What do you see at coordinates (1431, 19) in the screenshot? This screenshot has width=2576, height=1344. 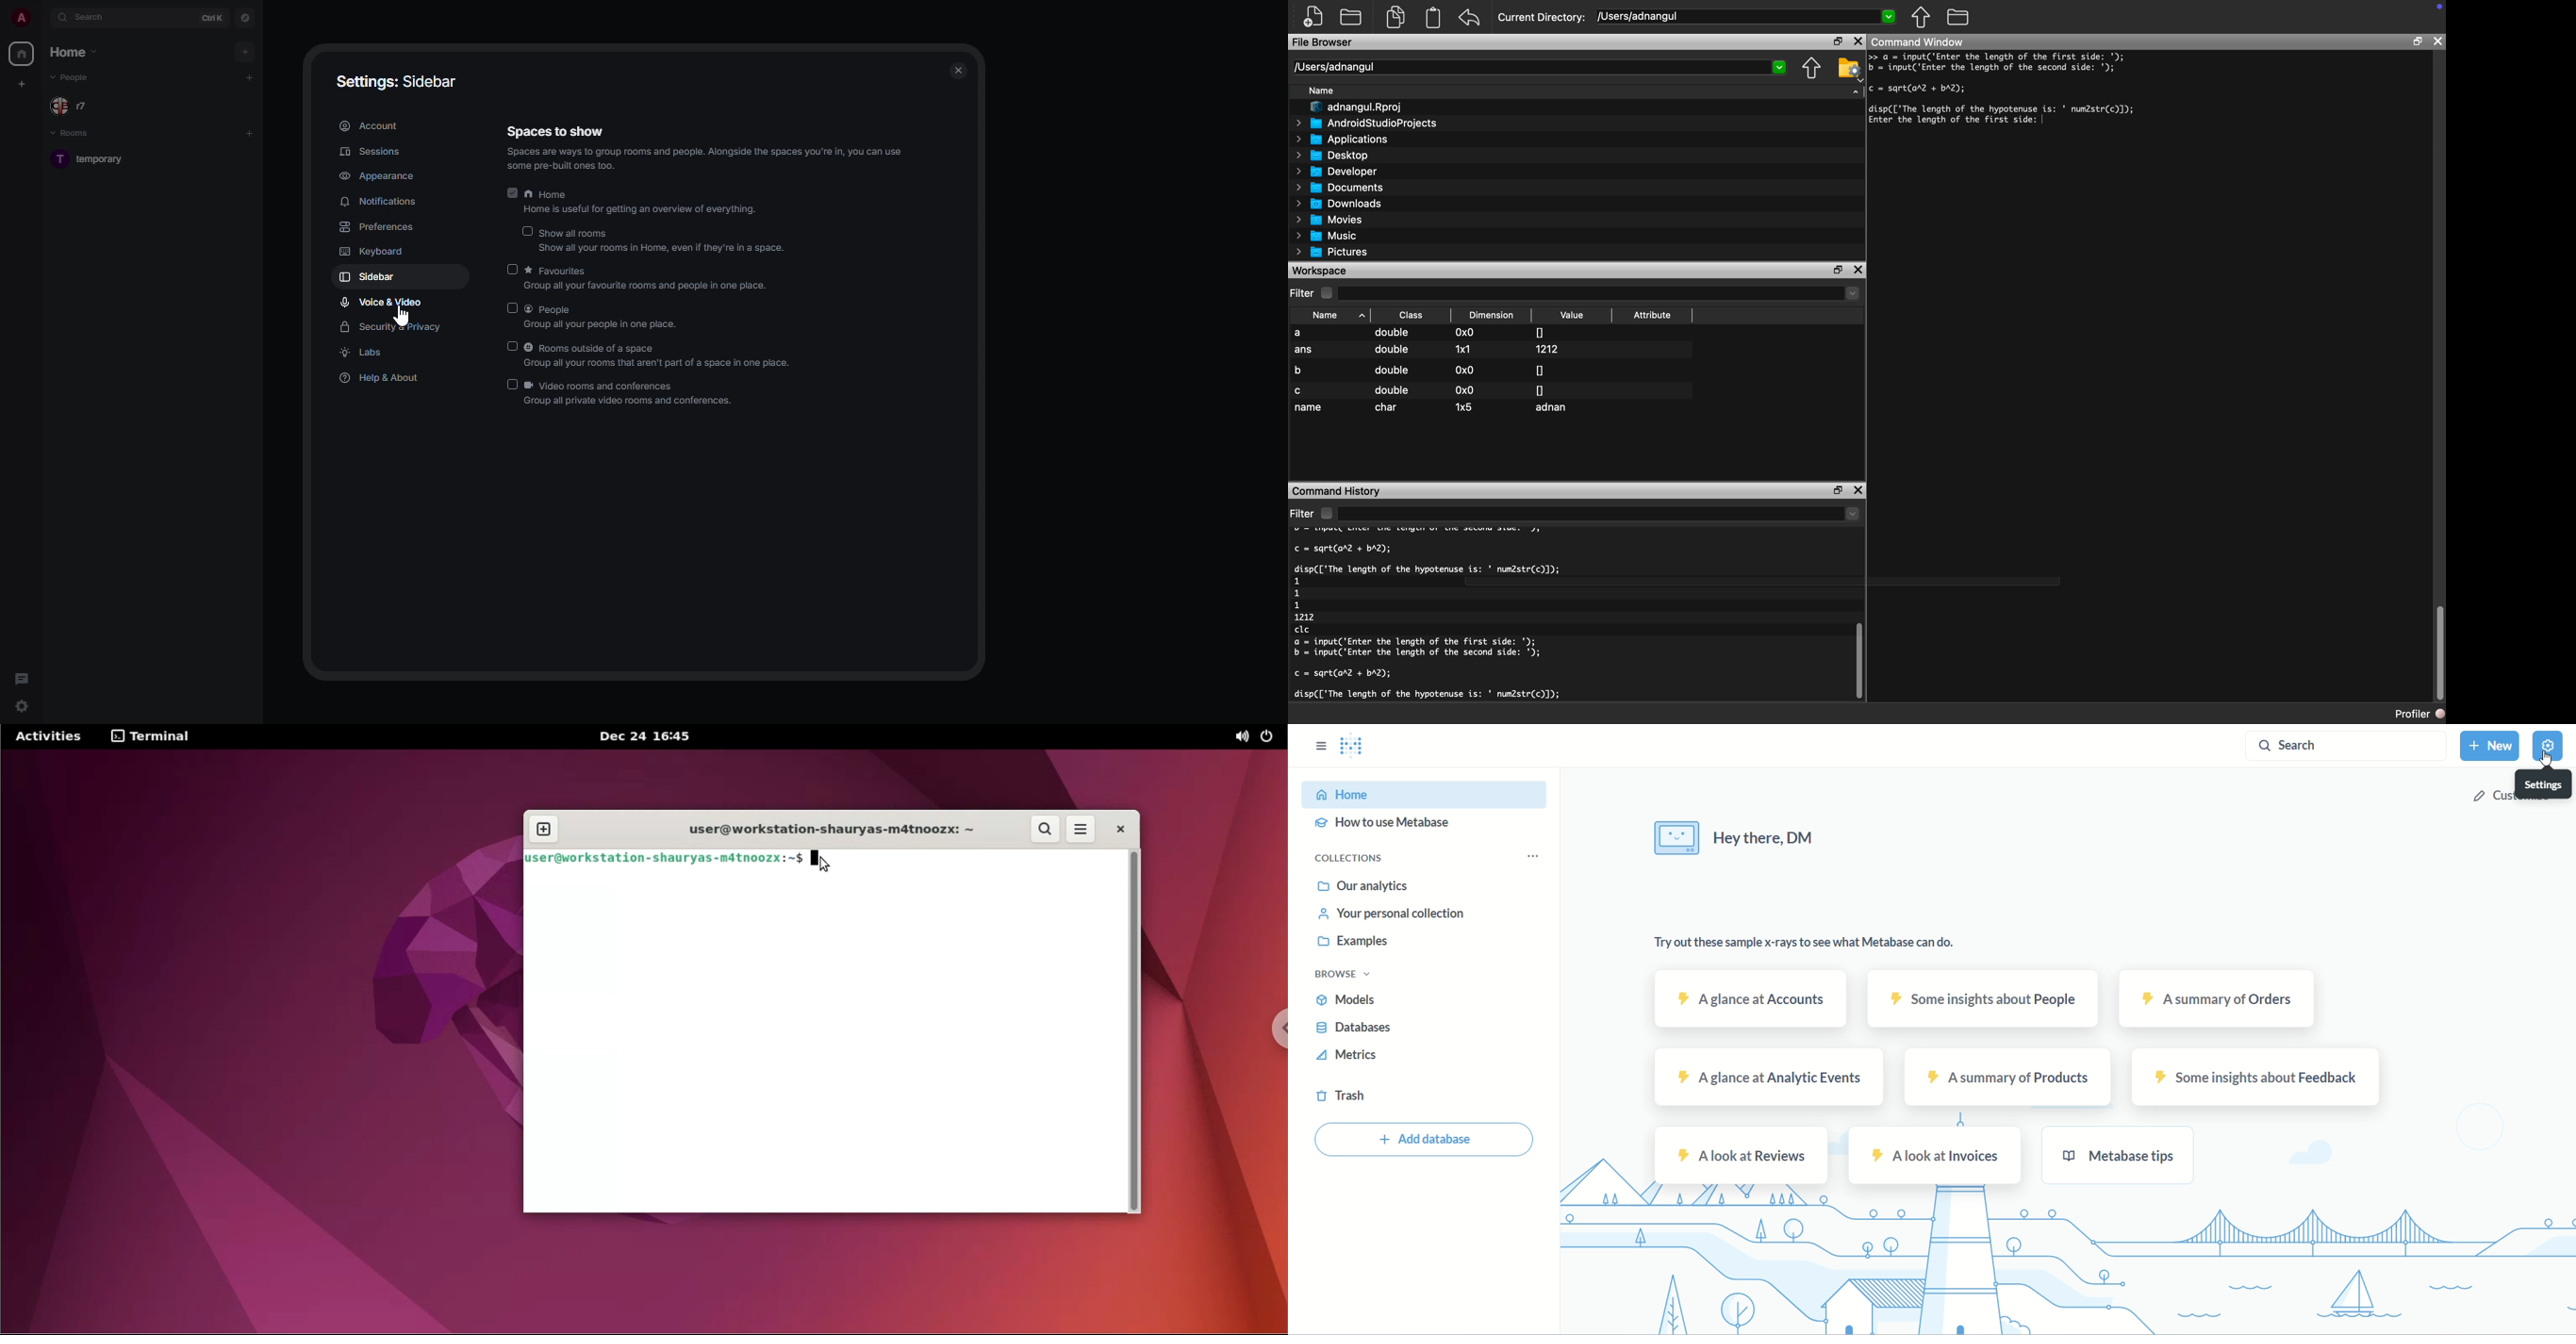 I see `document clipboard` at bounding box center [1431, 19].